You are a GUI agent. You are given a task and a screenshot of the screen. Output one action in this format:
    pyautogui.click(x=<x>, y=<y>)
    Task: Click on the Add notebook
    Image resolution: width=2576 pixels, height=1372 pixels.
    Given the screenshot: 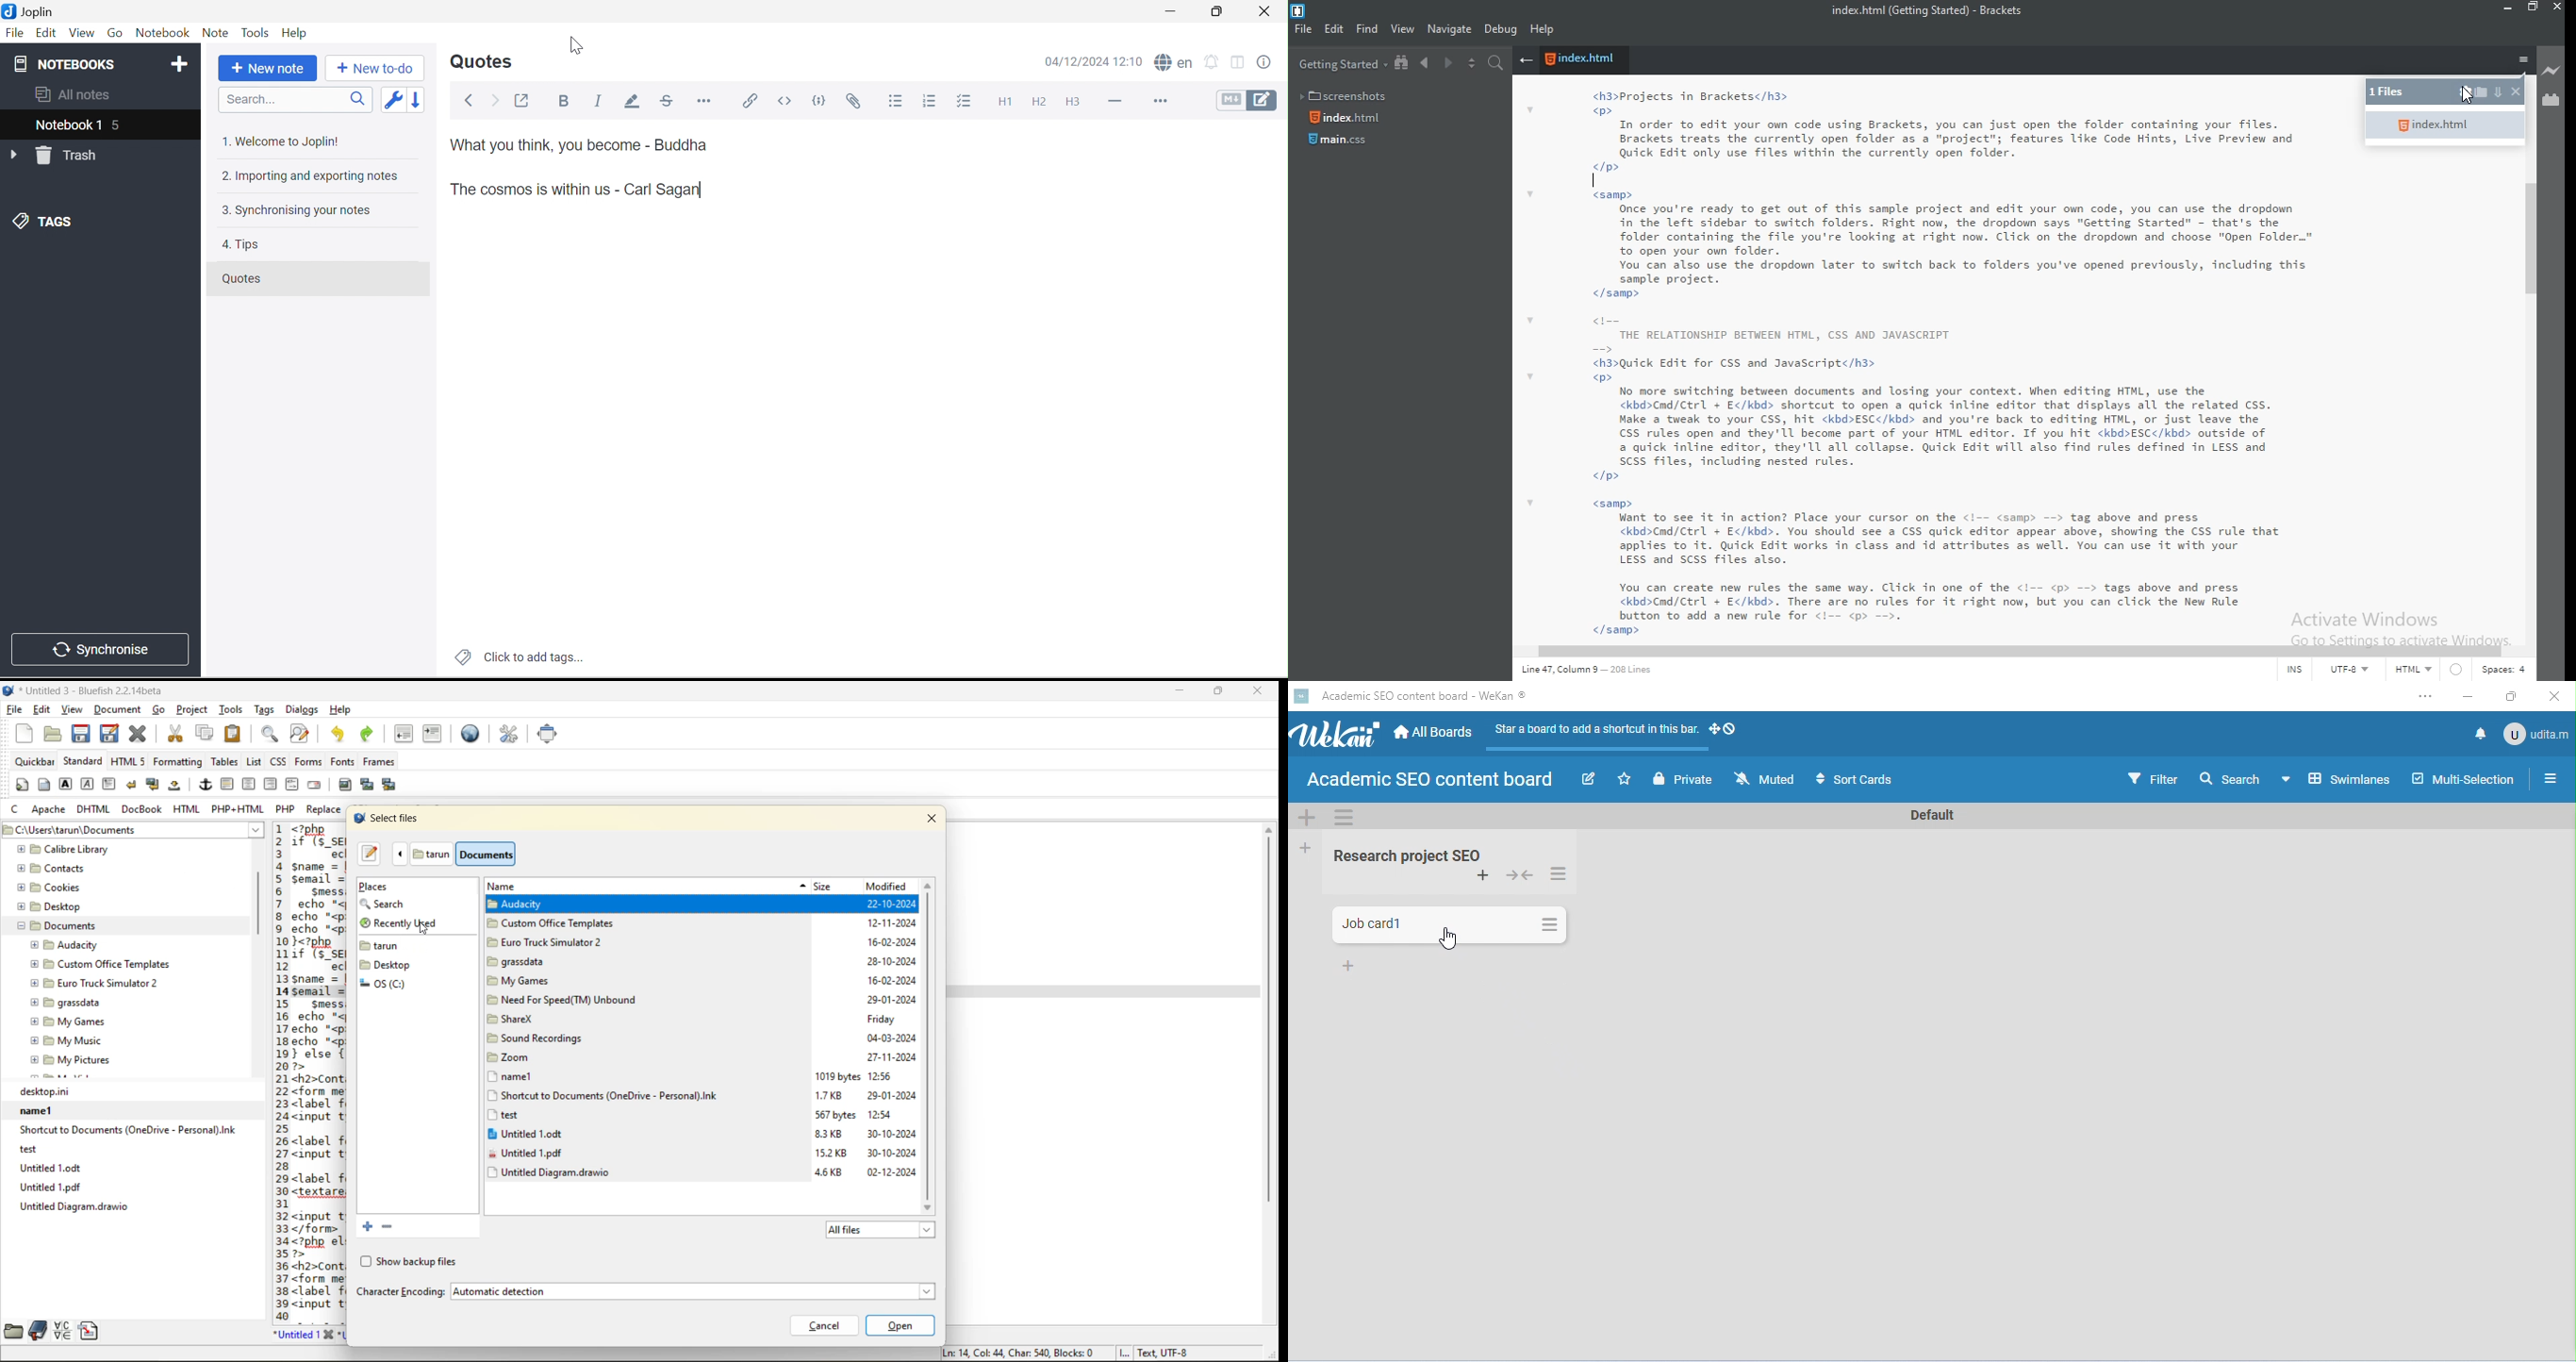 What is the action you would take?
    pyautogui.click(x=181, y=65)
    